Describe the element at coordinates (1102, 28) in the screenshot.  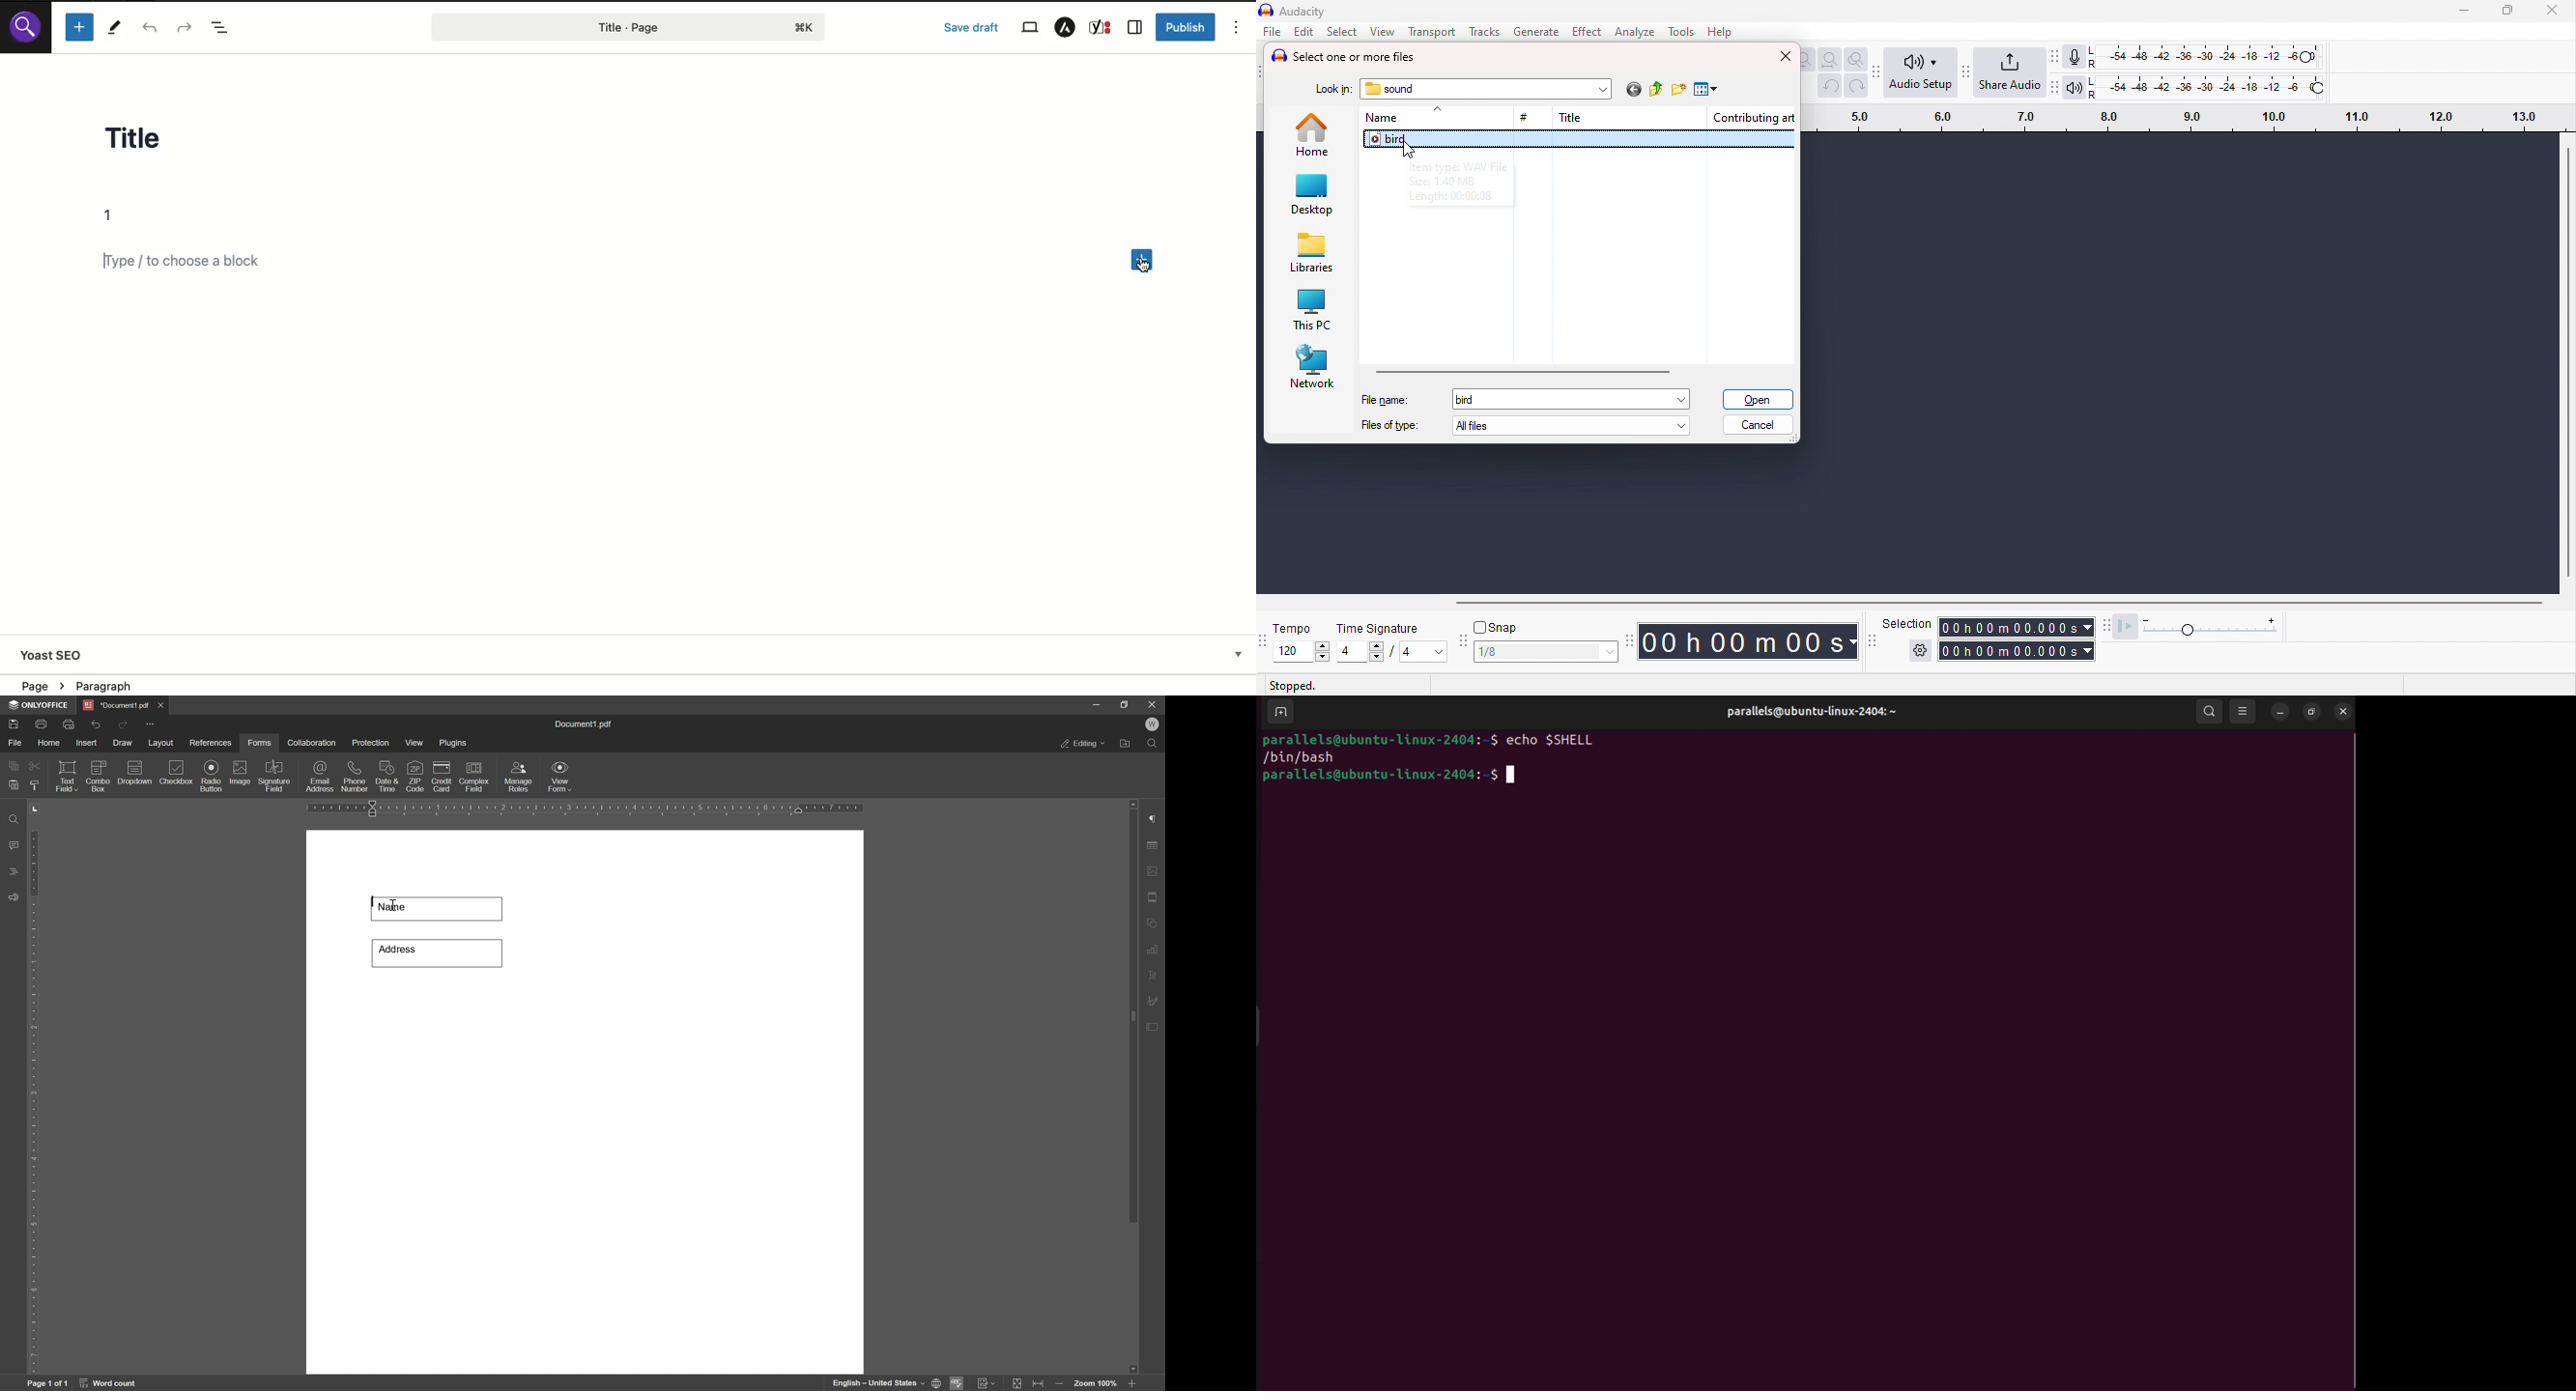
I see `Yoast` at that location.